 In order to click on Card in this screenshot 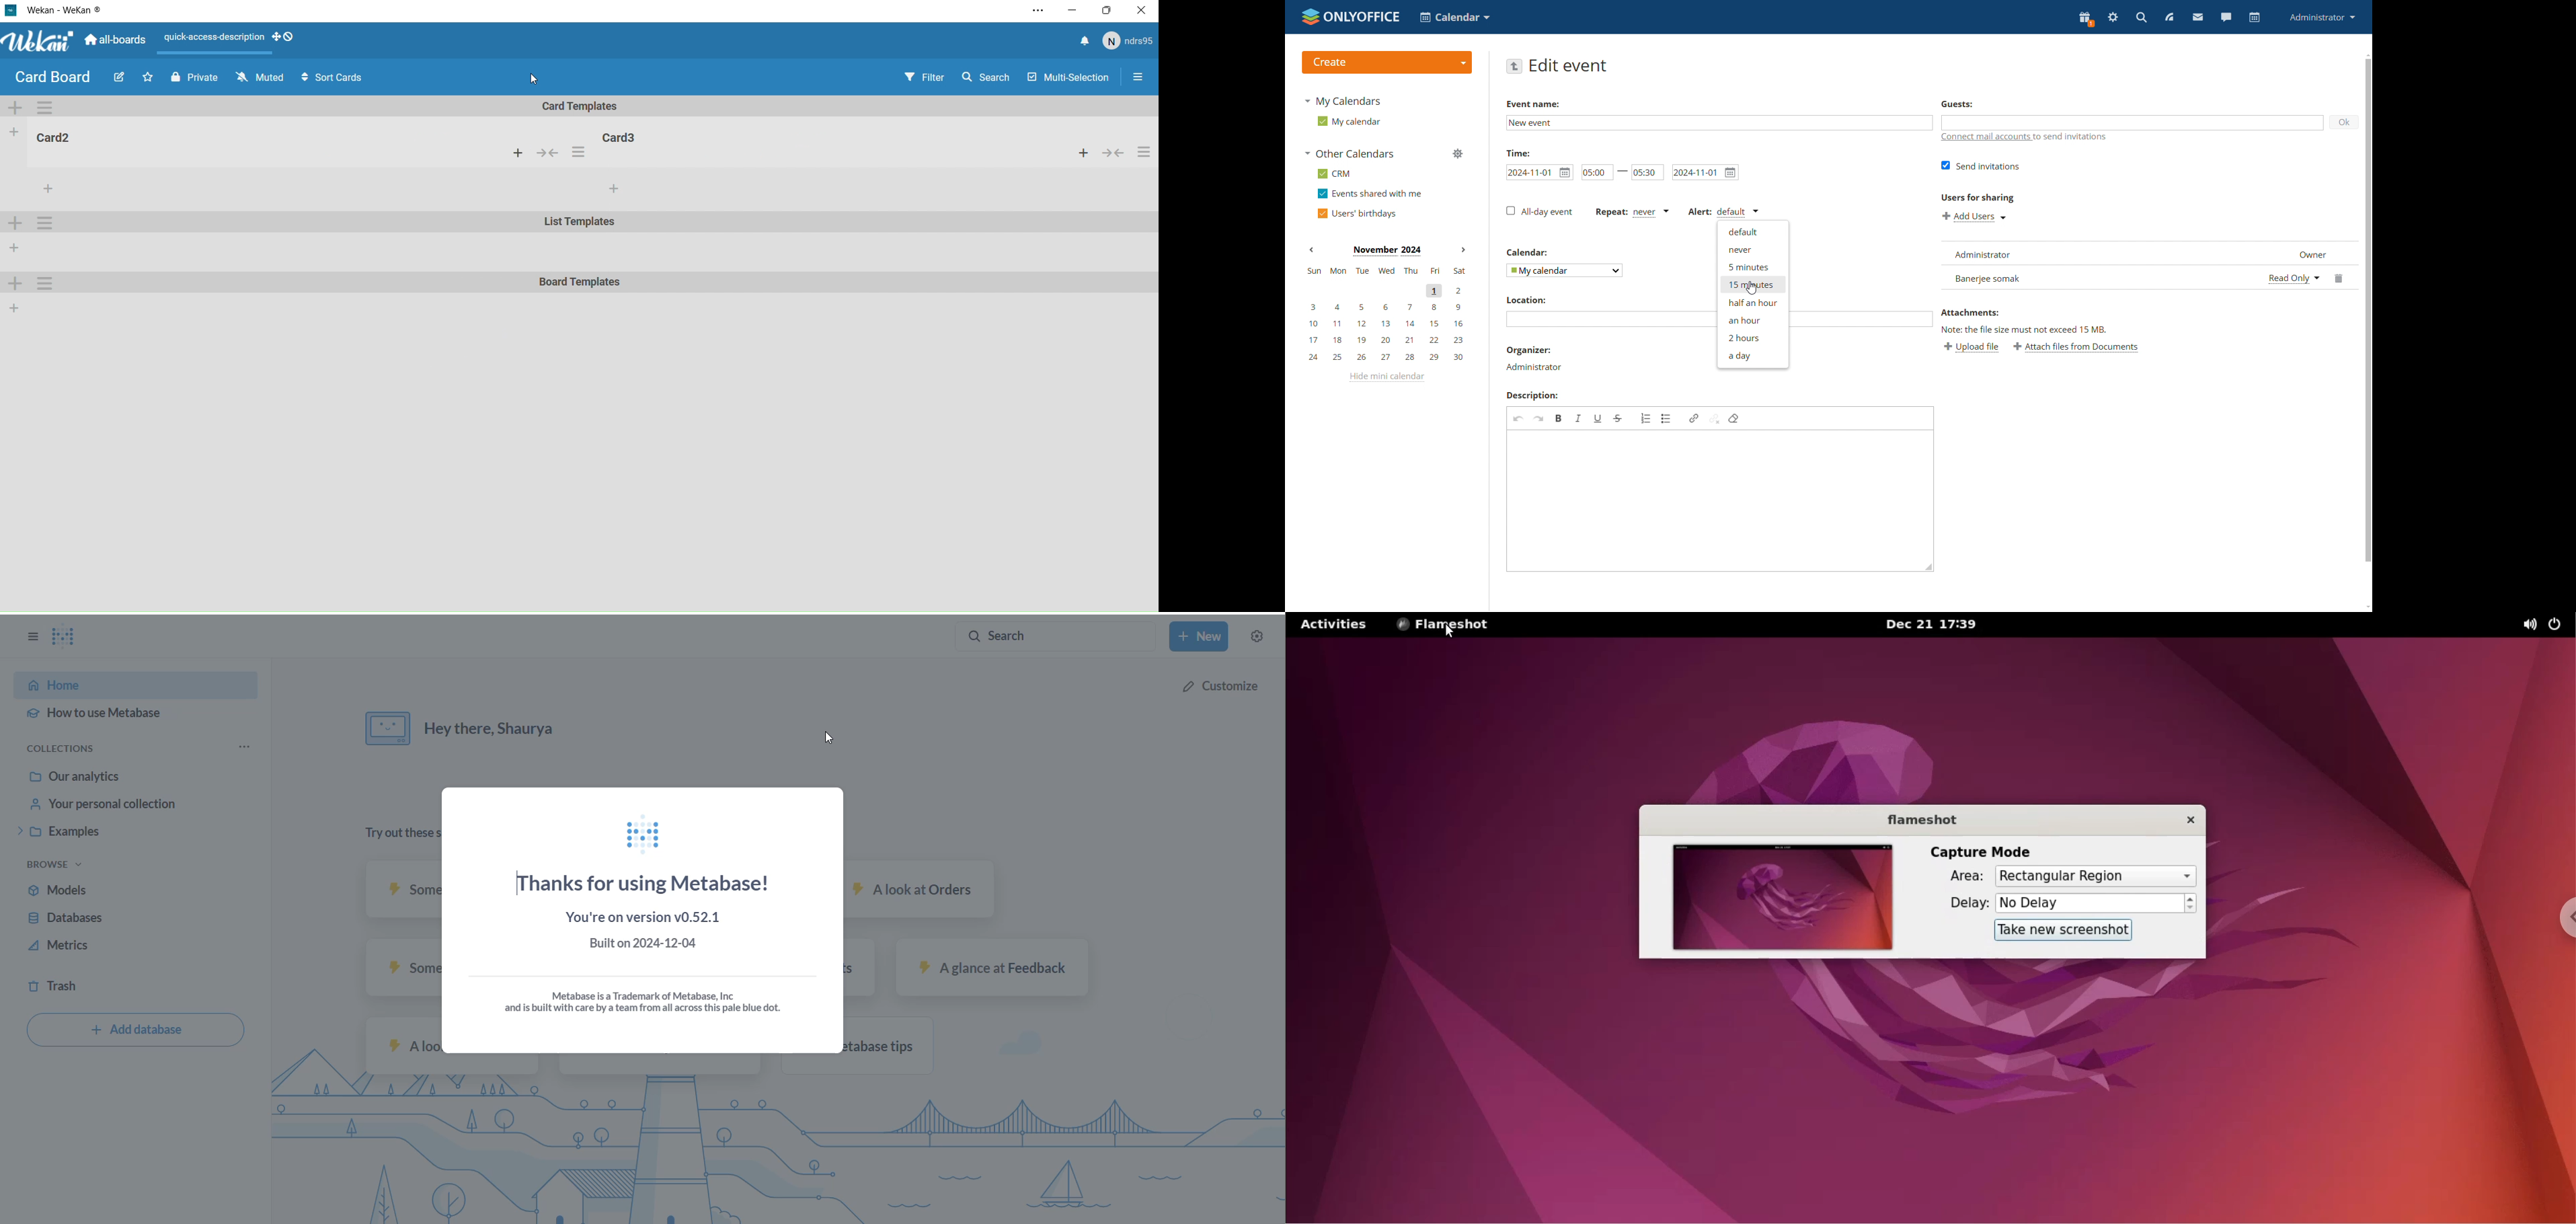, I will do `click(635, 136)`.